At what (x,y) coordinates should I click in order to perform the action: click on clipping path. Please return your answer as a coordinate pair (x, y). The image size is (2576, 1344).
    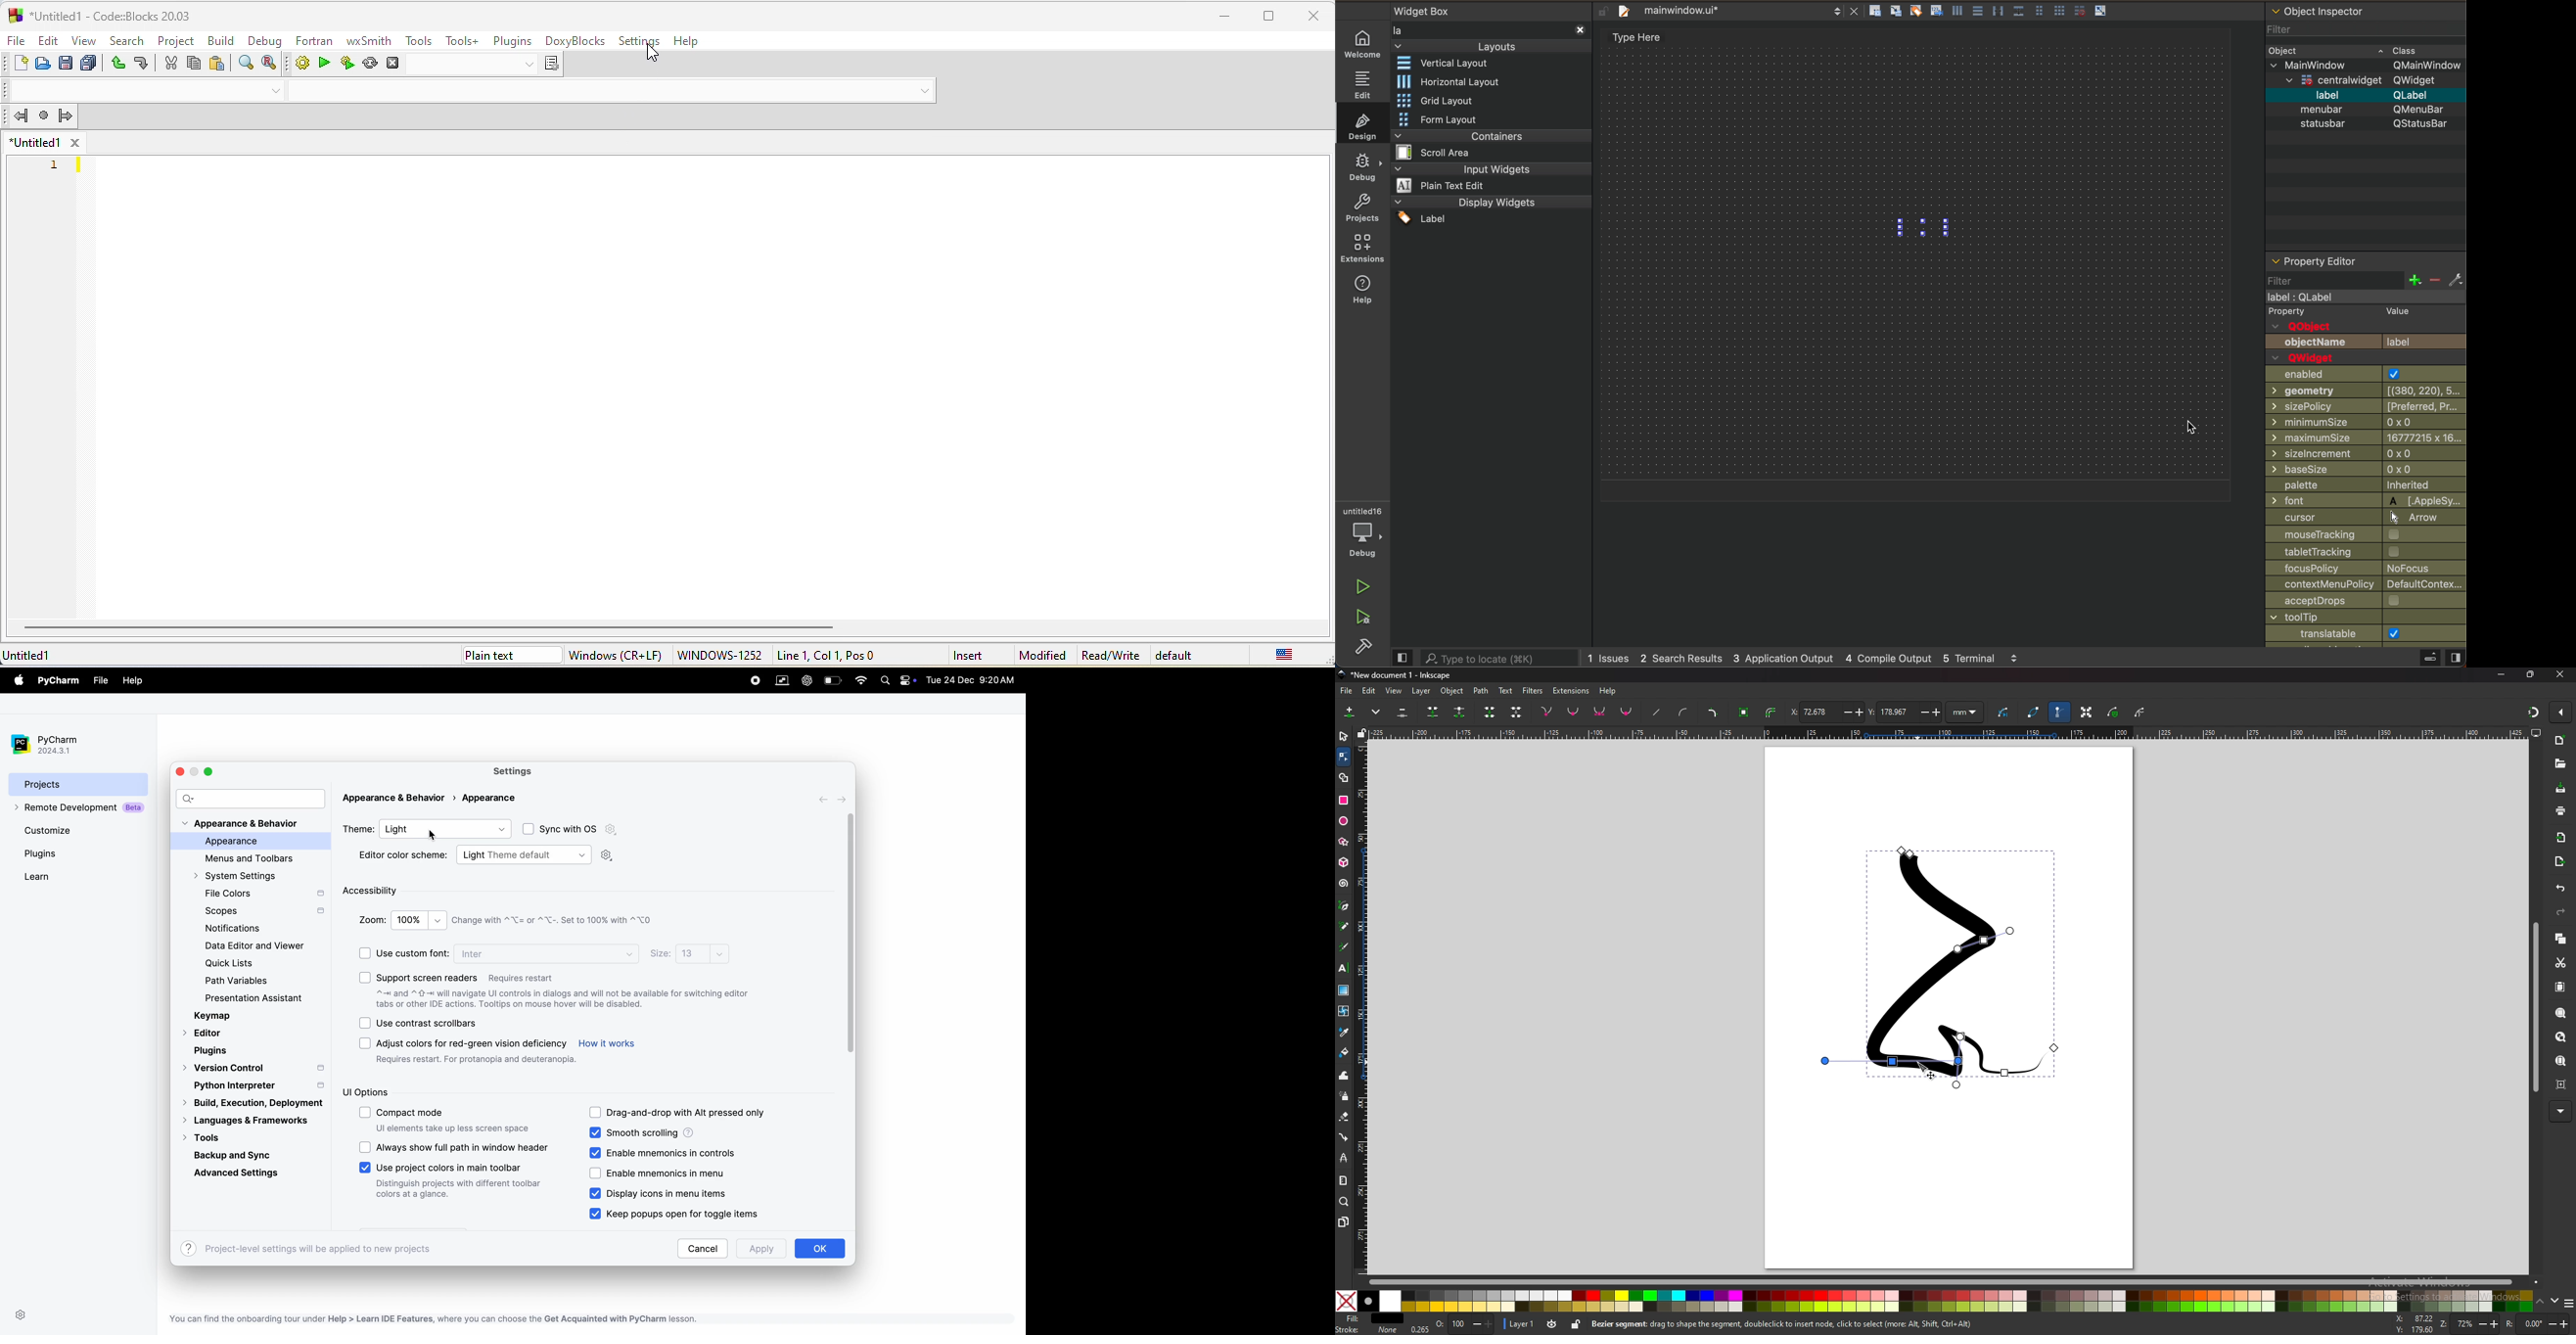
    Looking at the image, I should click on (2140, 711).